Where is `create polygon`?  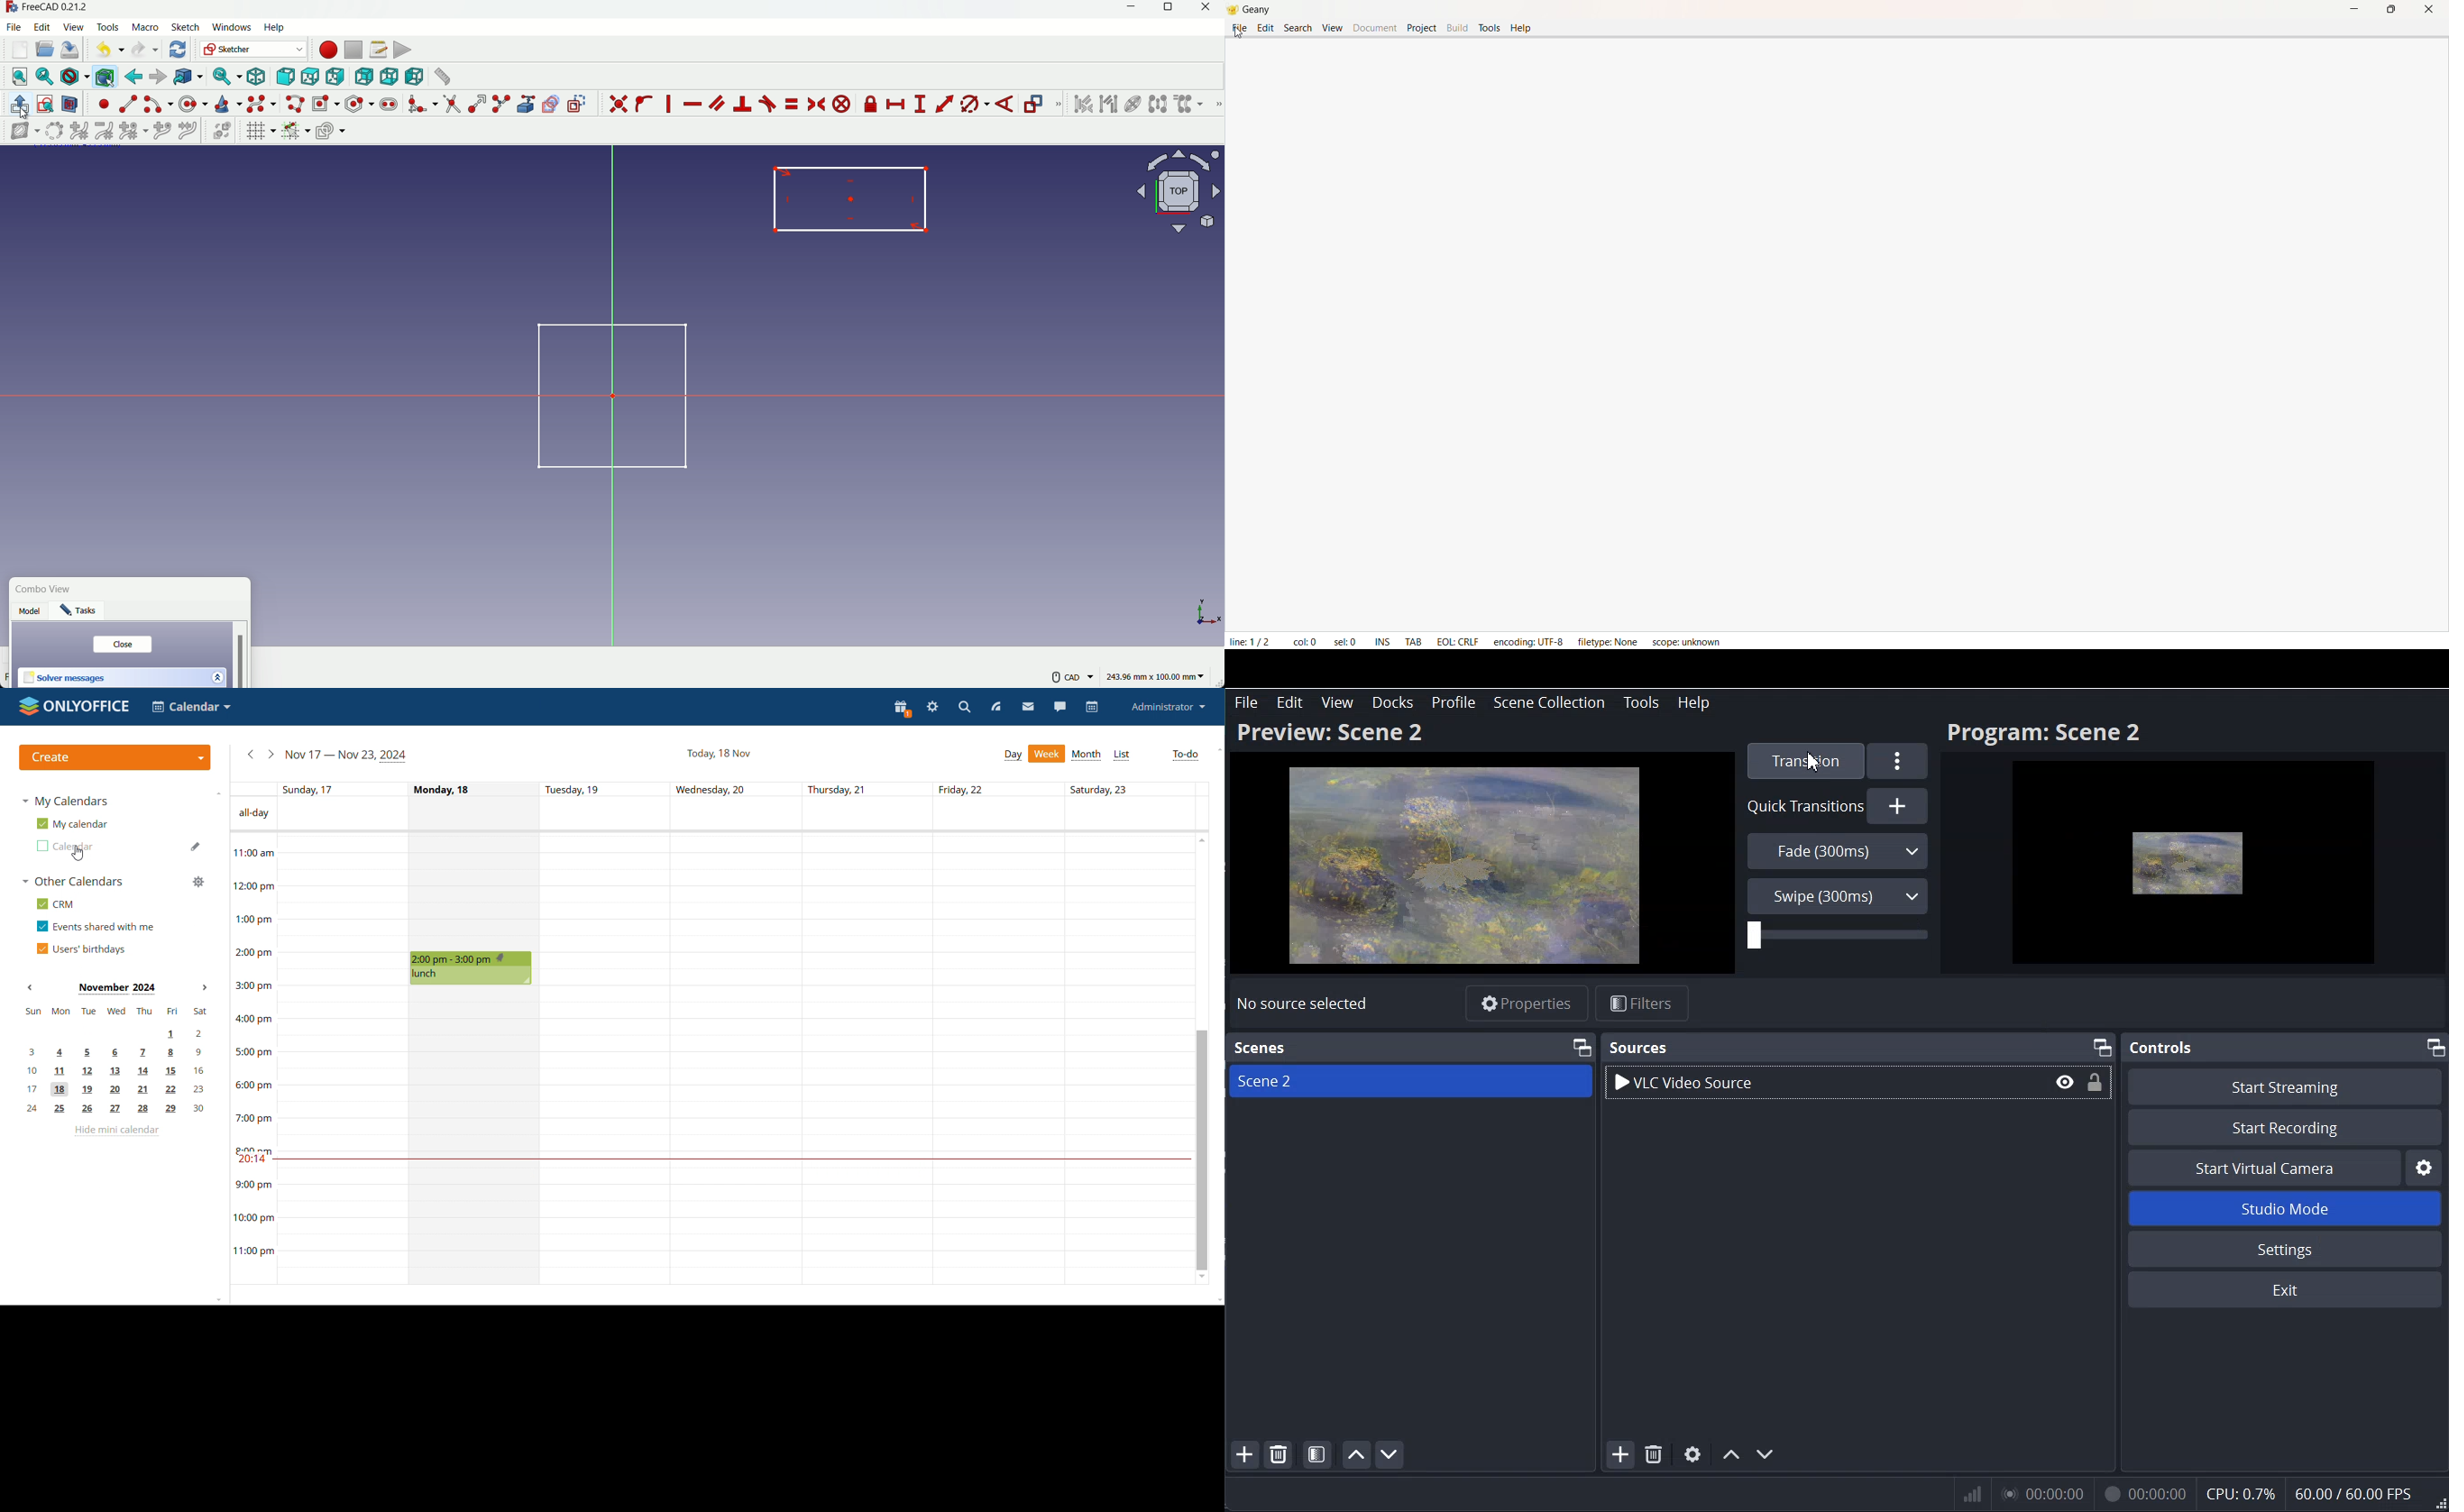
create polygon is located at coordinates (360, 103).